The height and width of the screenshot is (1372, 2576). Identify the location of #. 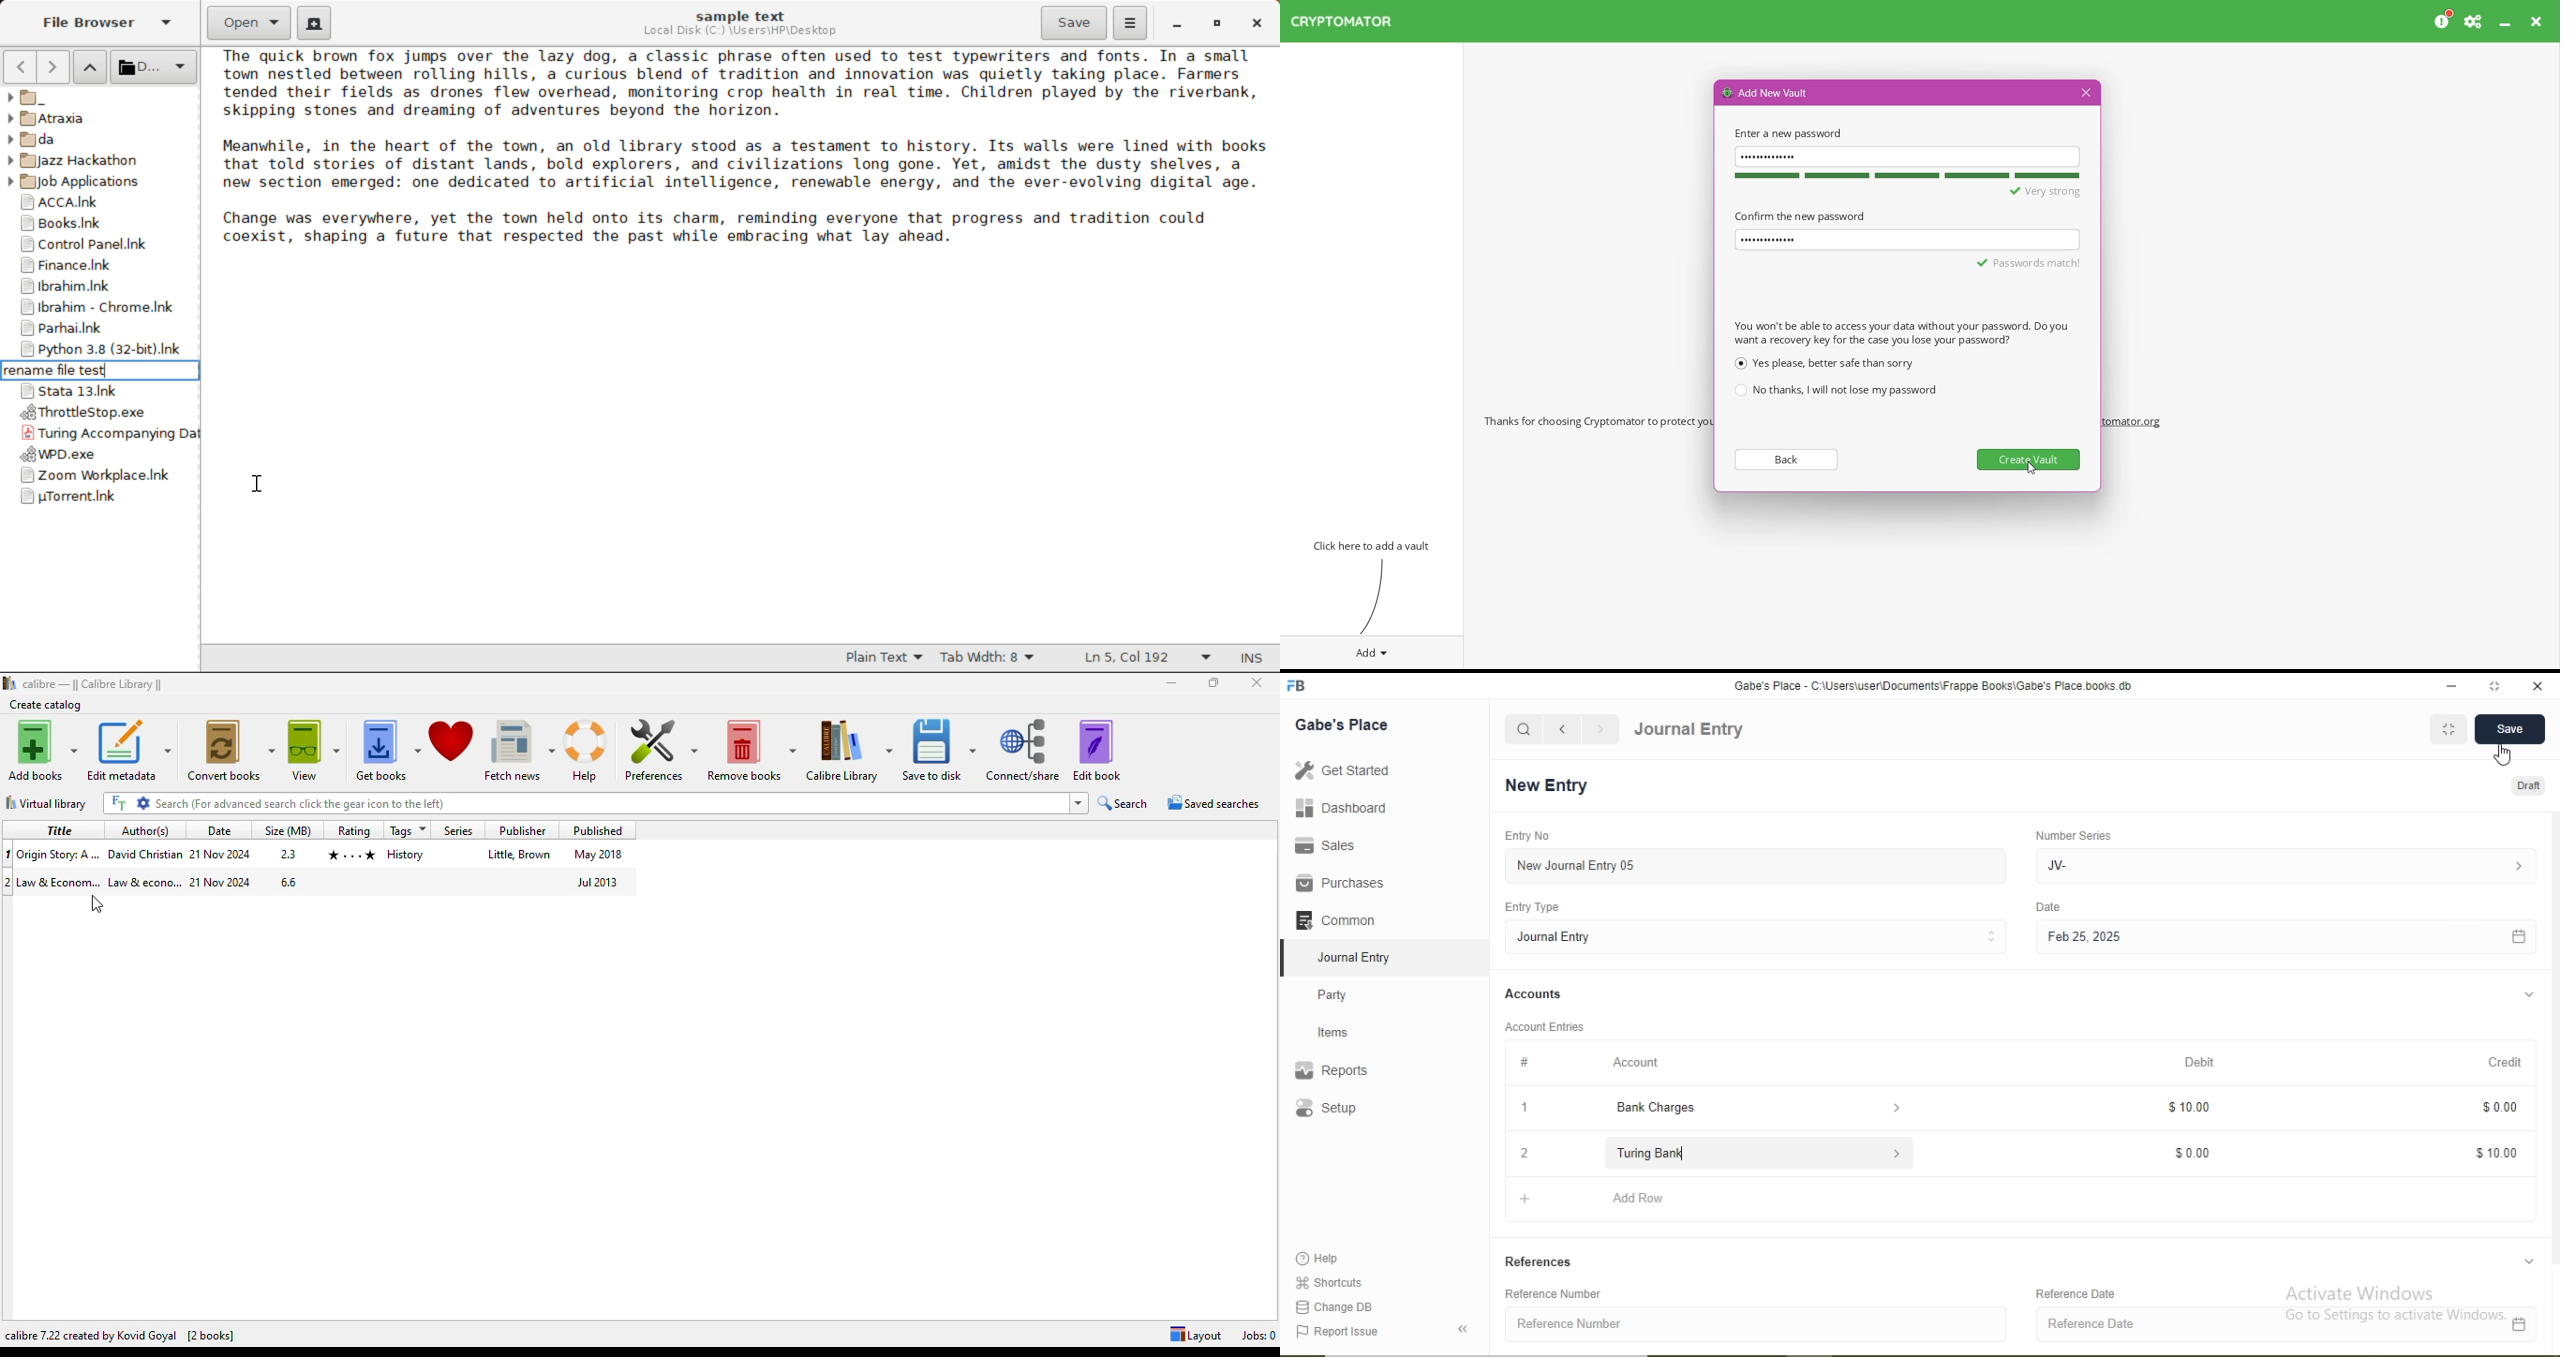
(1526, 1062).